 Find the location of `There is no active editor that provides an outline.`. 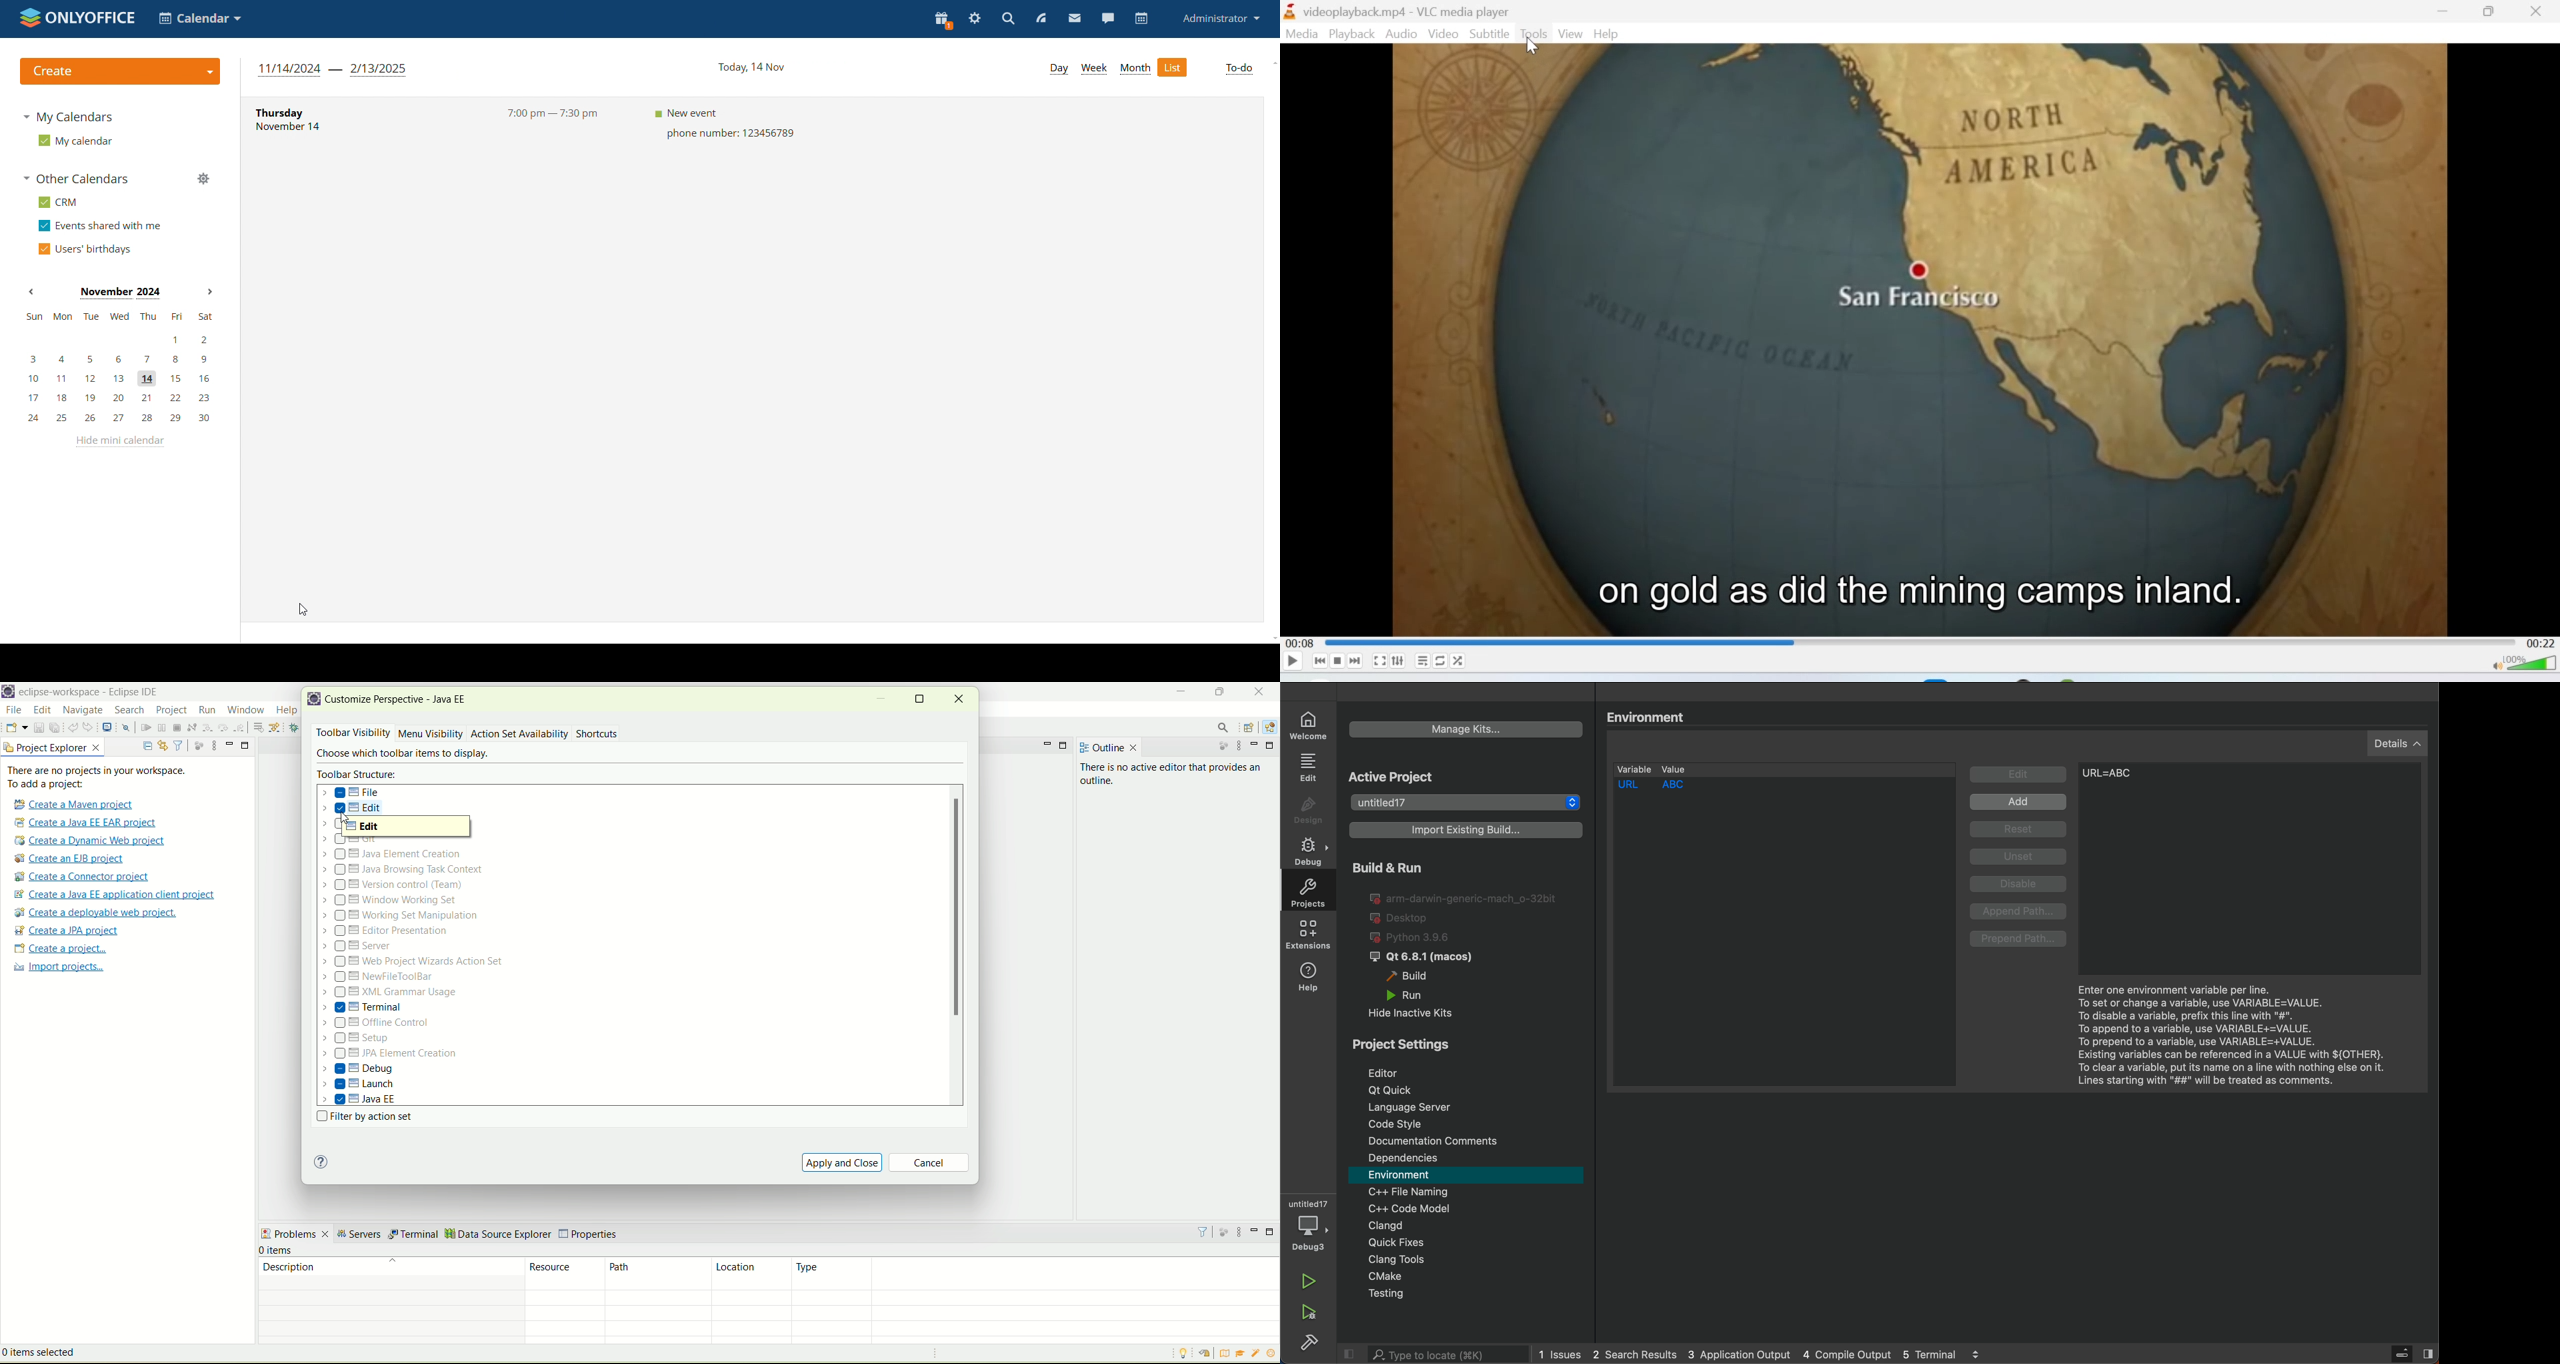

There is no active editor that provides an outline. is located at coordinates (1149, 784).